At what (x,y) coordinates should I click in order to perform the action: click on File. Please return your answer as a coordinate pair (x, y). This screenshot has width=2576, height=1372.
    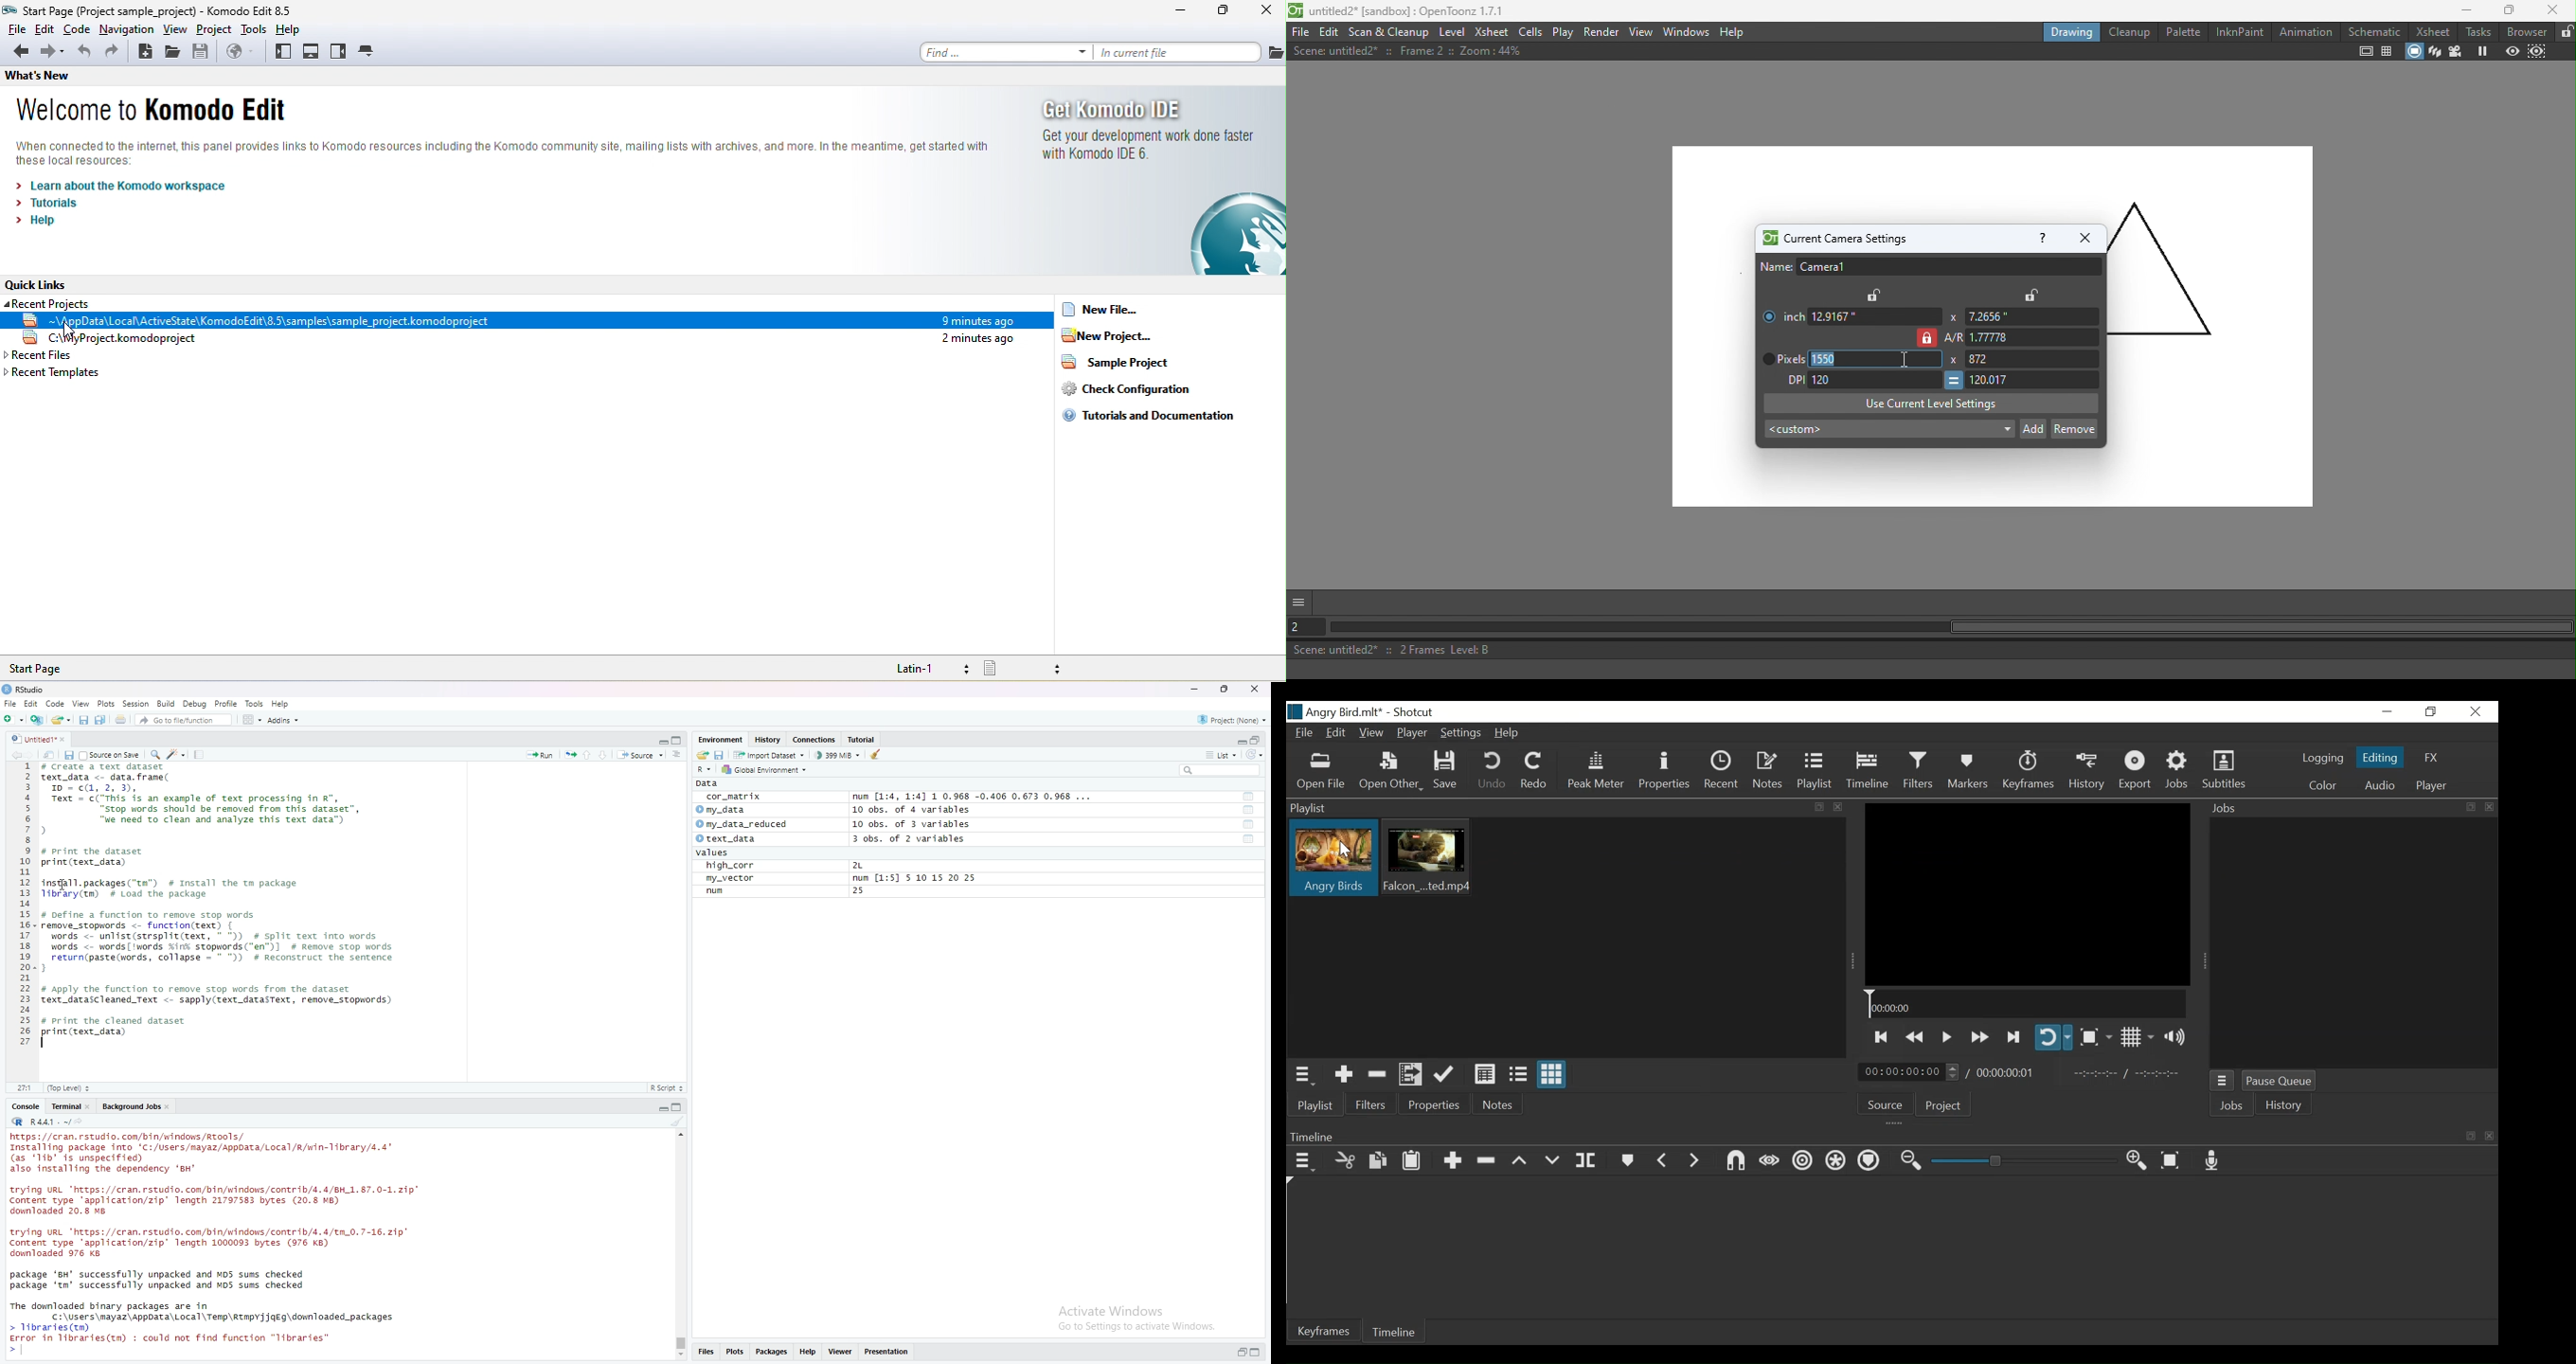
    Looking at the image, I should click on (1300, 31).